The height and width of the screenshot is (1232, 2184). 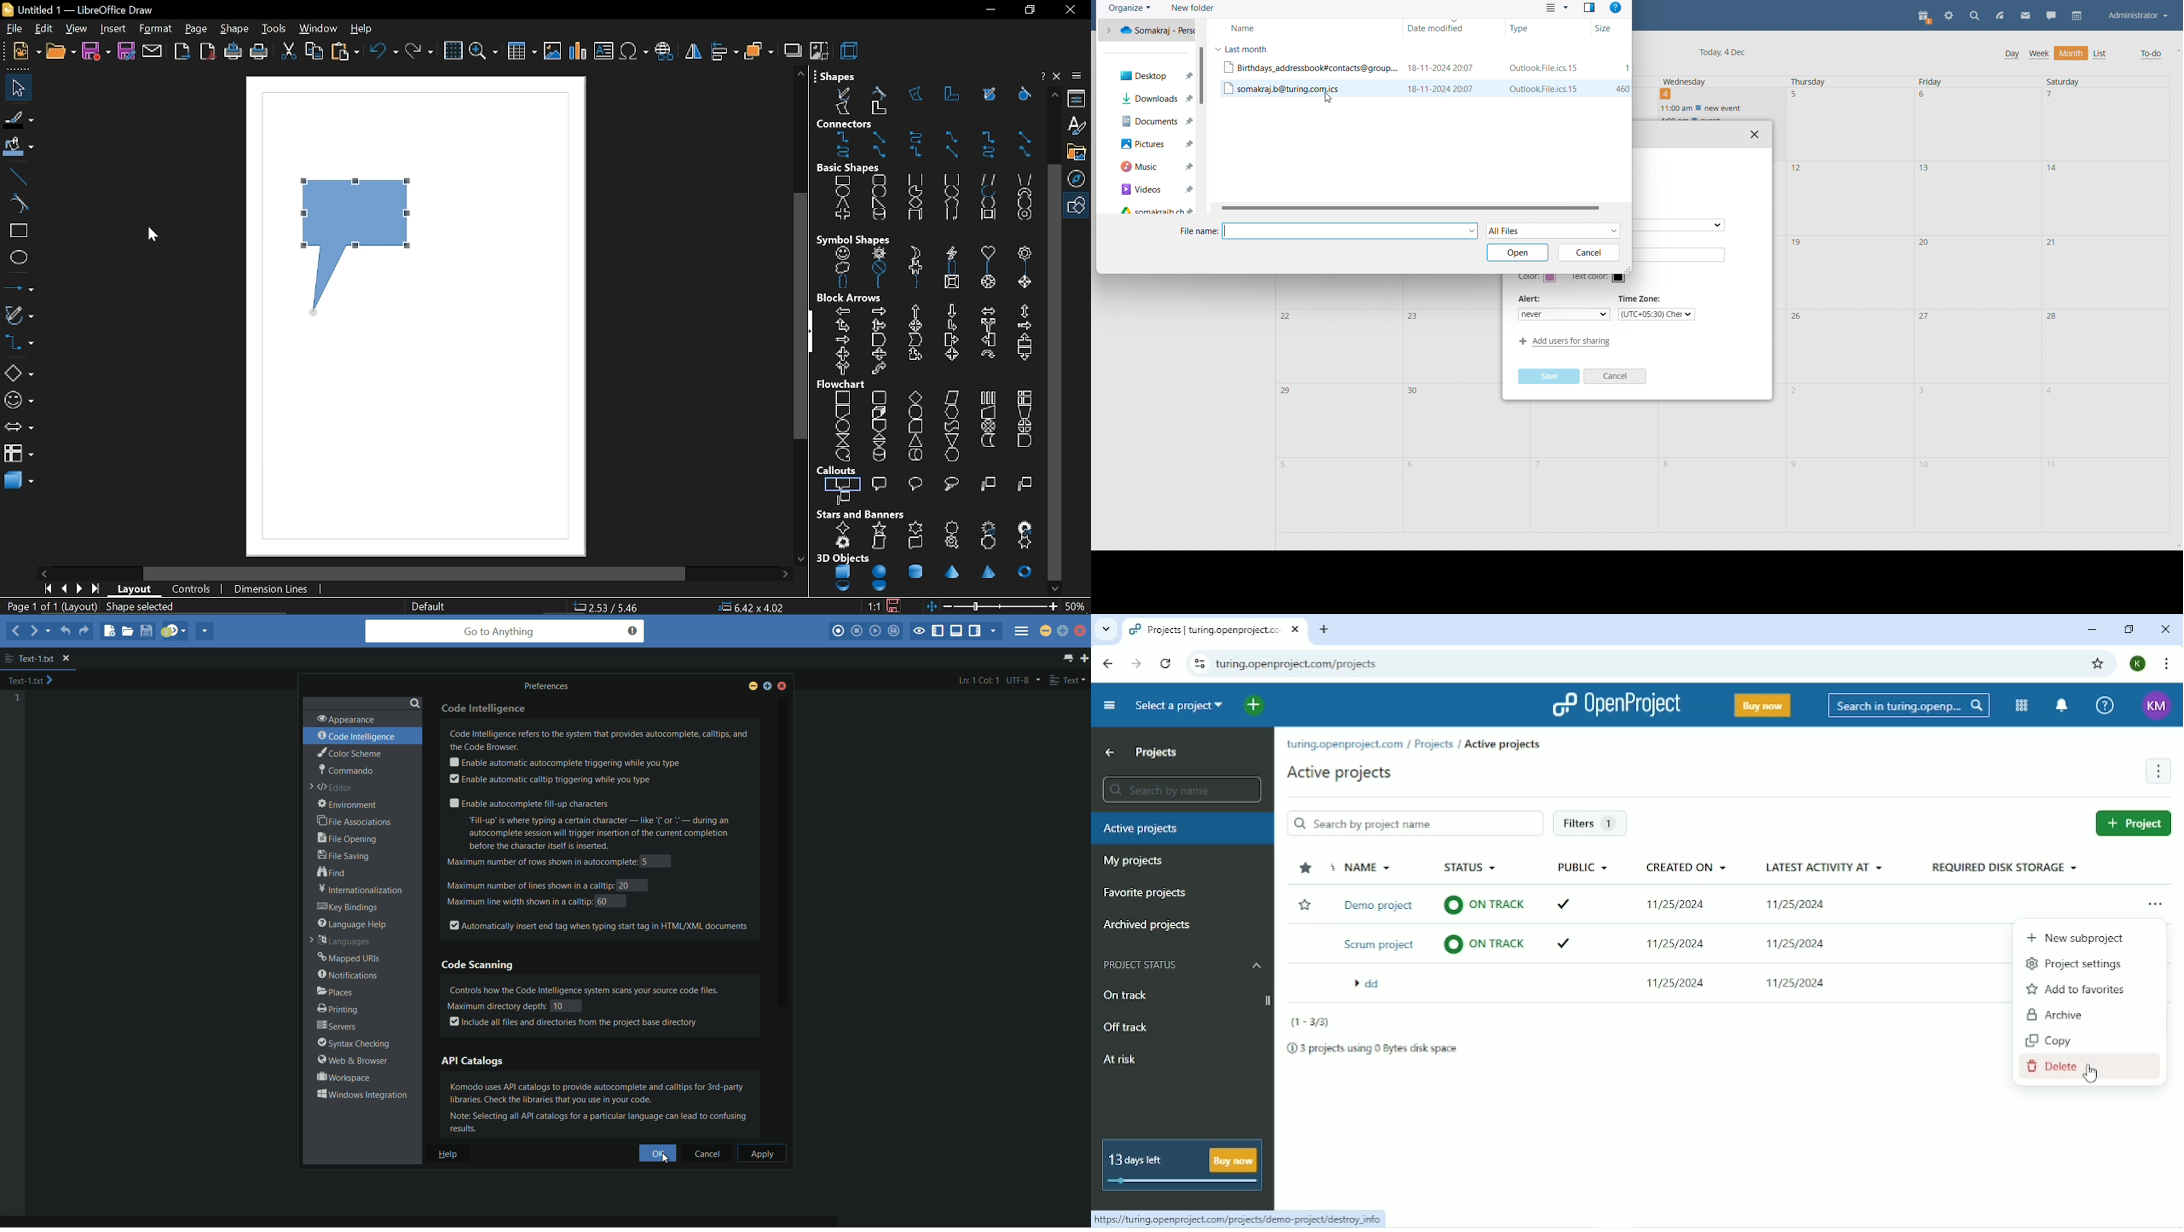 I want to click on Projects, so click(x=1156, y=751).